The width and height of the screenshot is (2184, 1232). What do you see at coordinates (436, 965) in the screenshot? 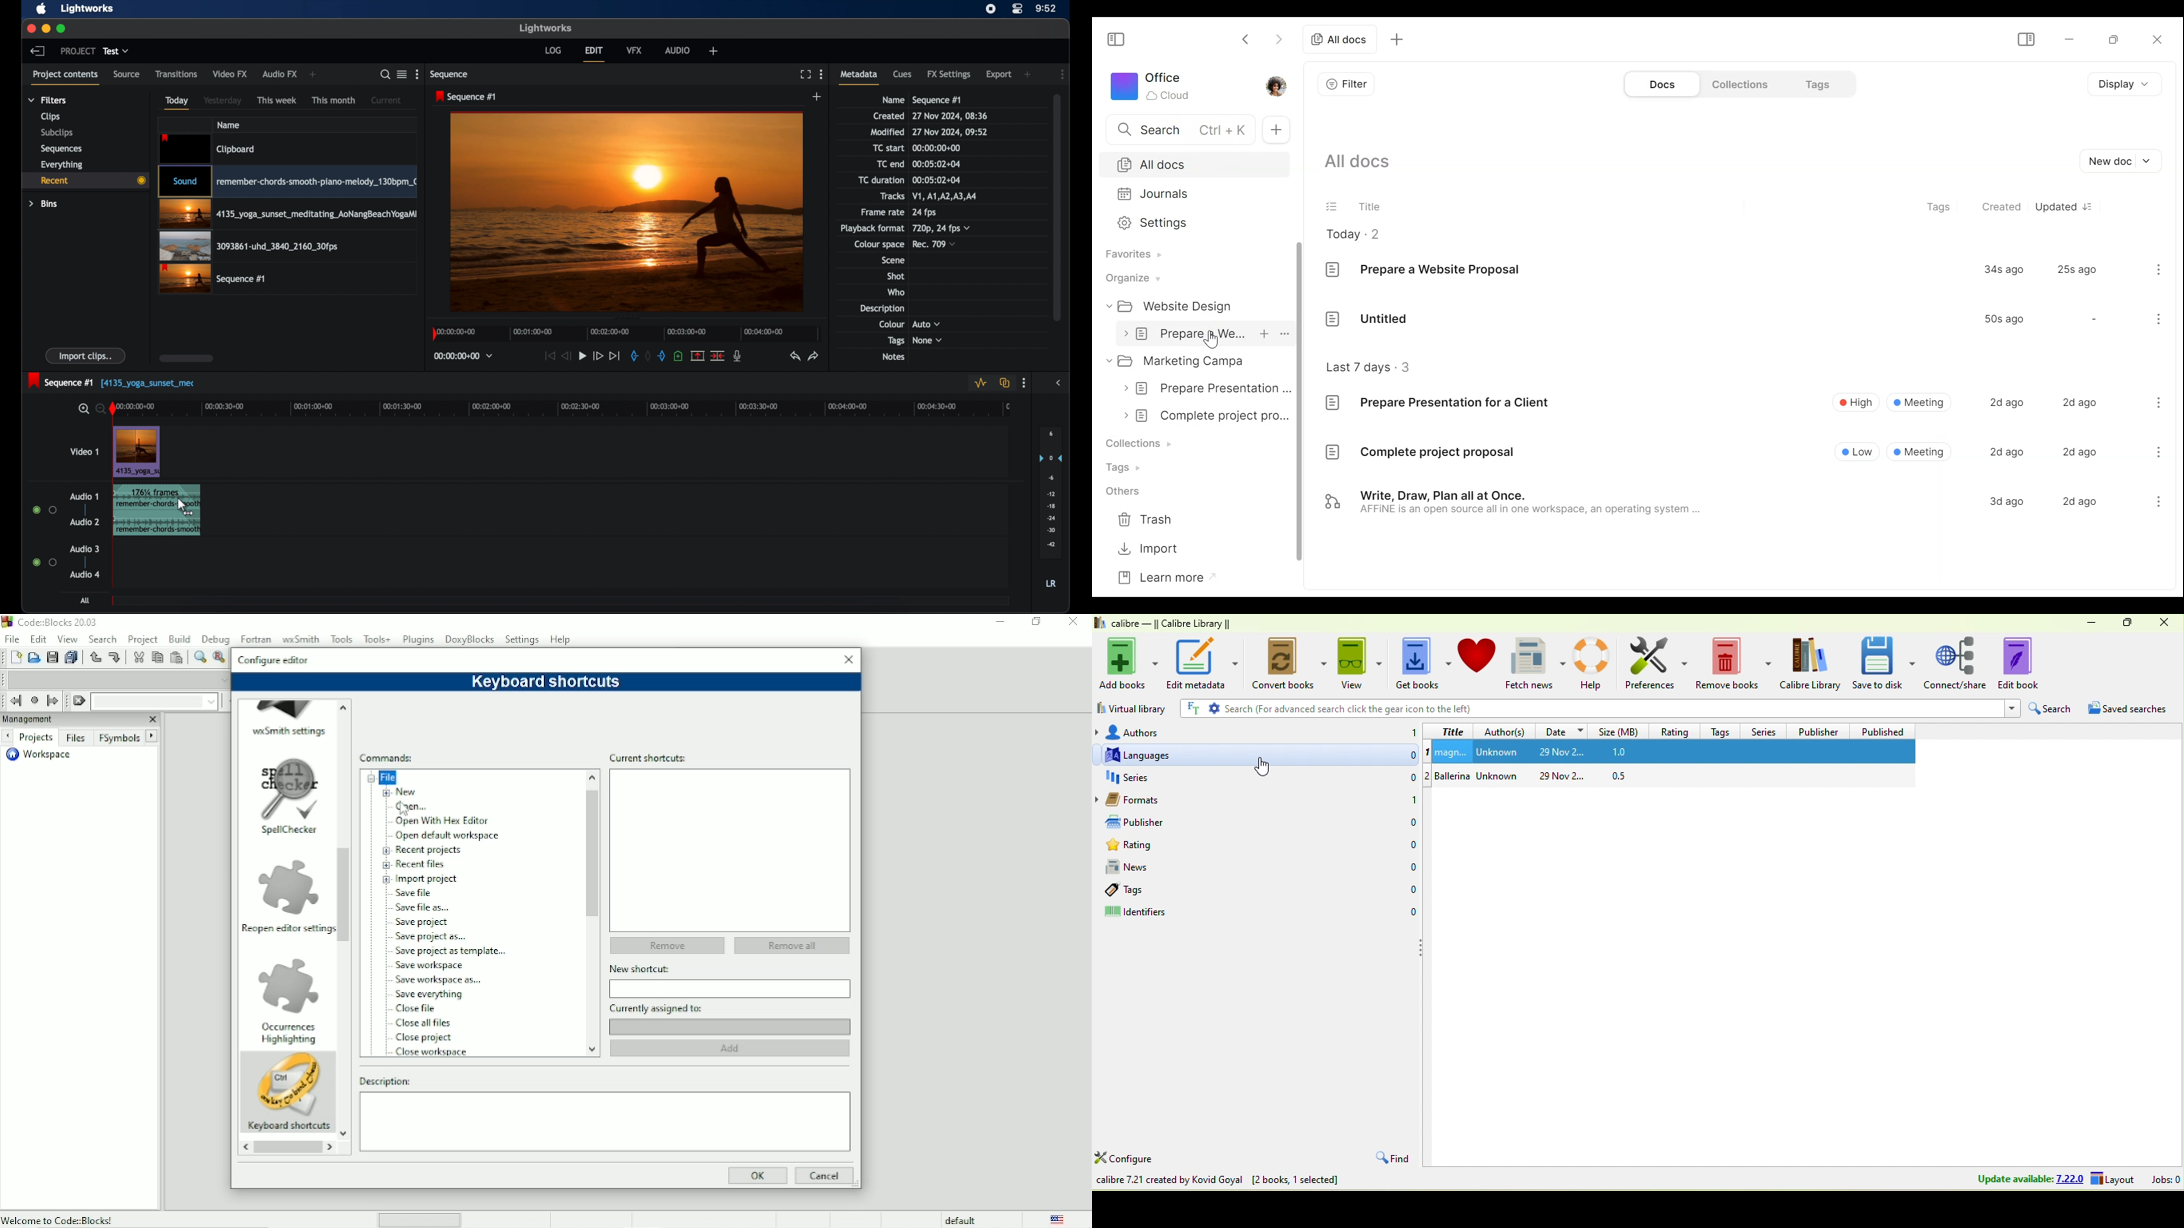
I see `Save workspace` at bounding box center [436, 965].